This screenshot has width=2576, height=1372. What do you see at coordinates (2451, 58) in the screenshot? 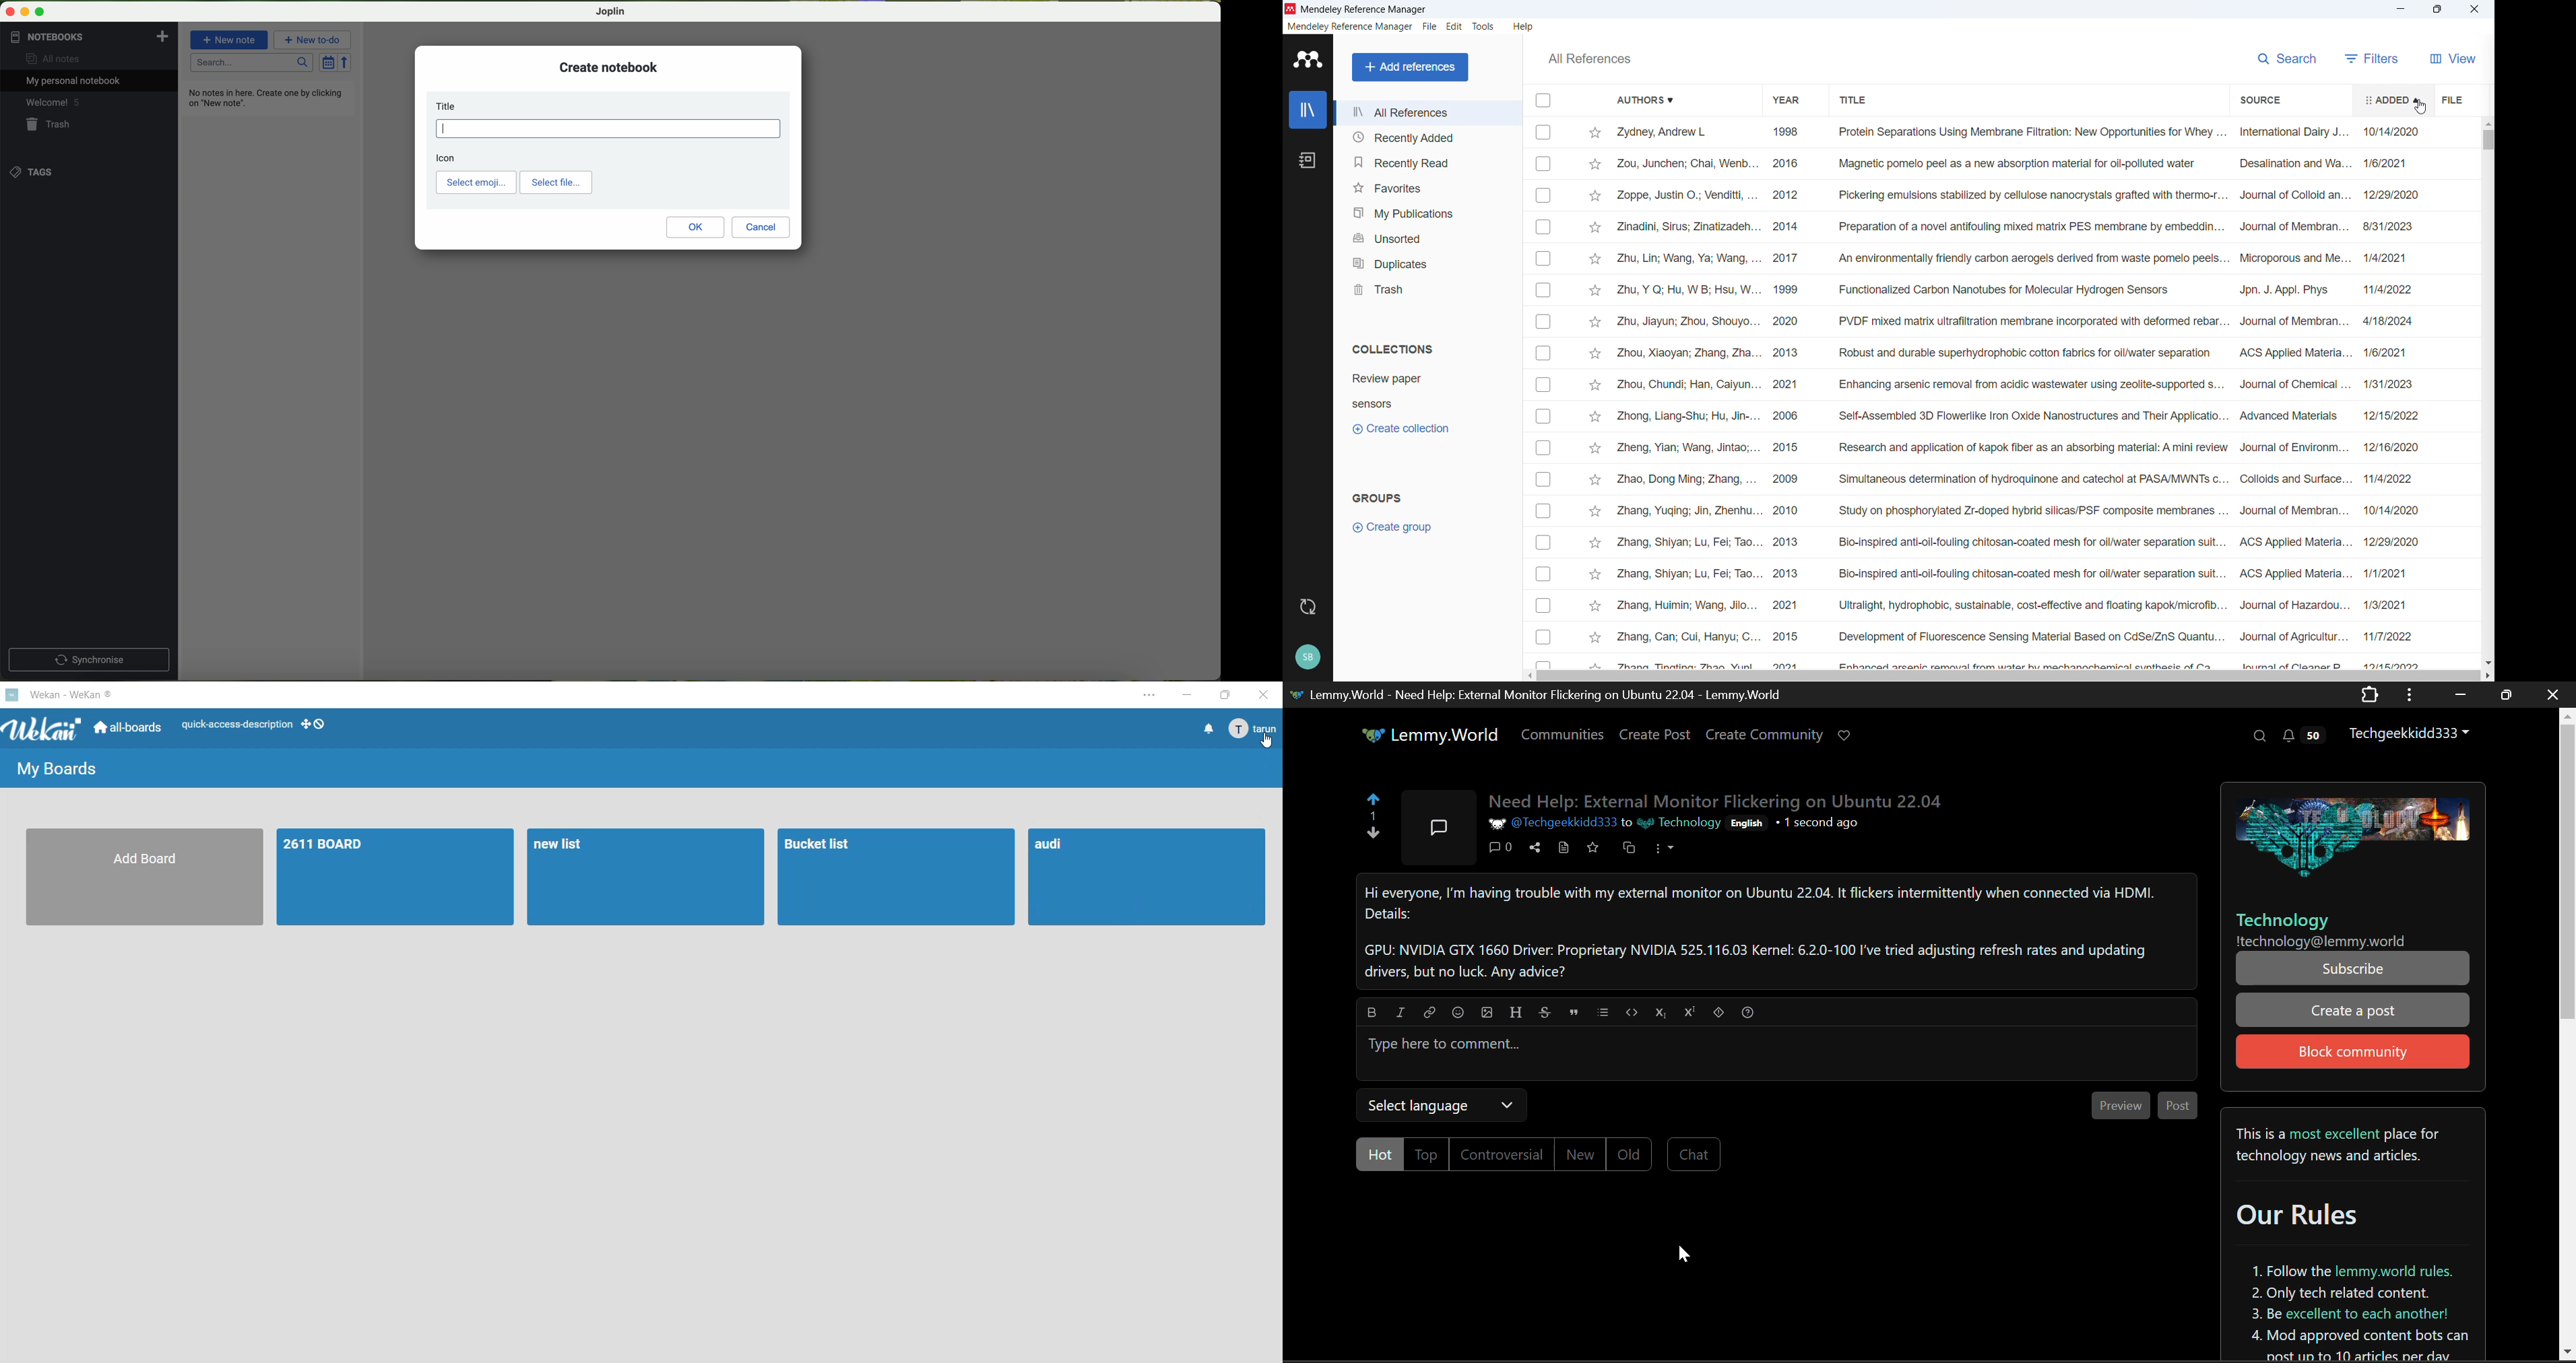
I see `view ` at bounding box center [2451, 58].